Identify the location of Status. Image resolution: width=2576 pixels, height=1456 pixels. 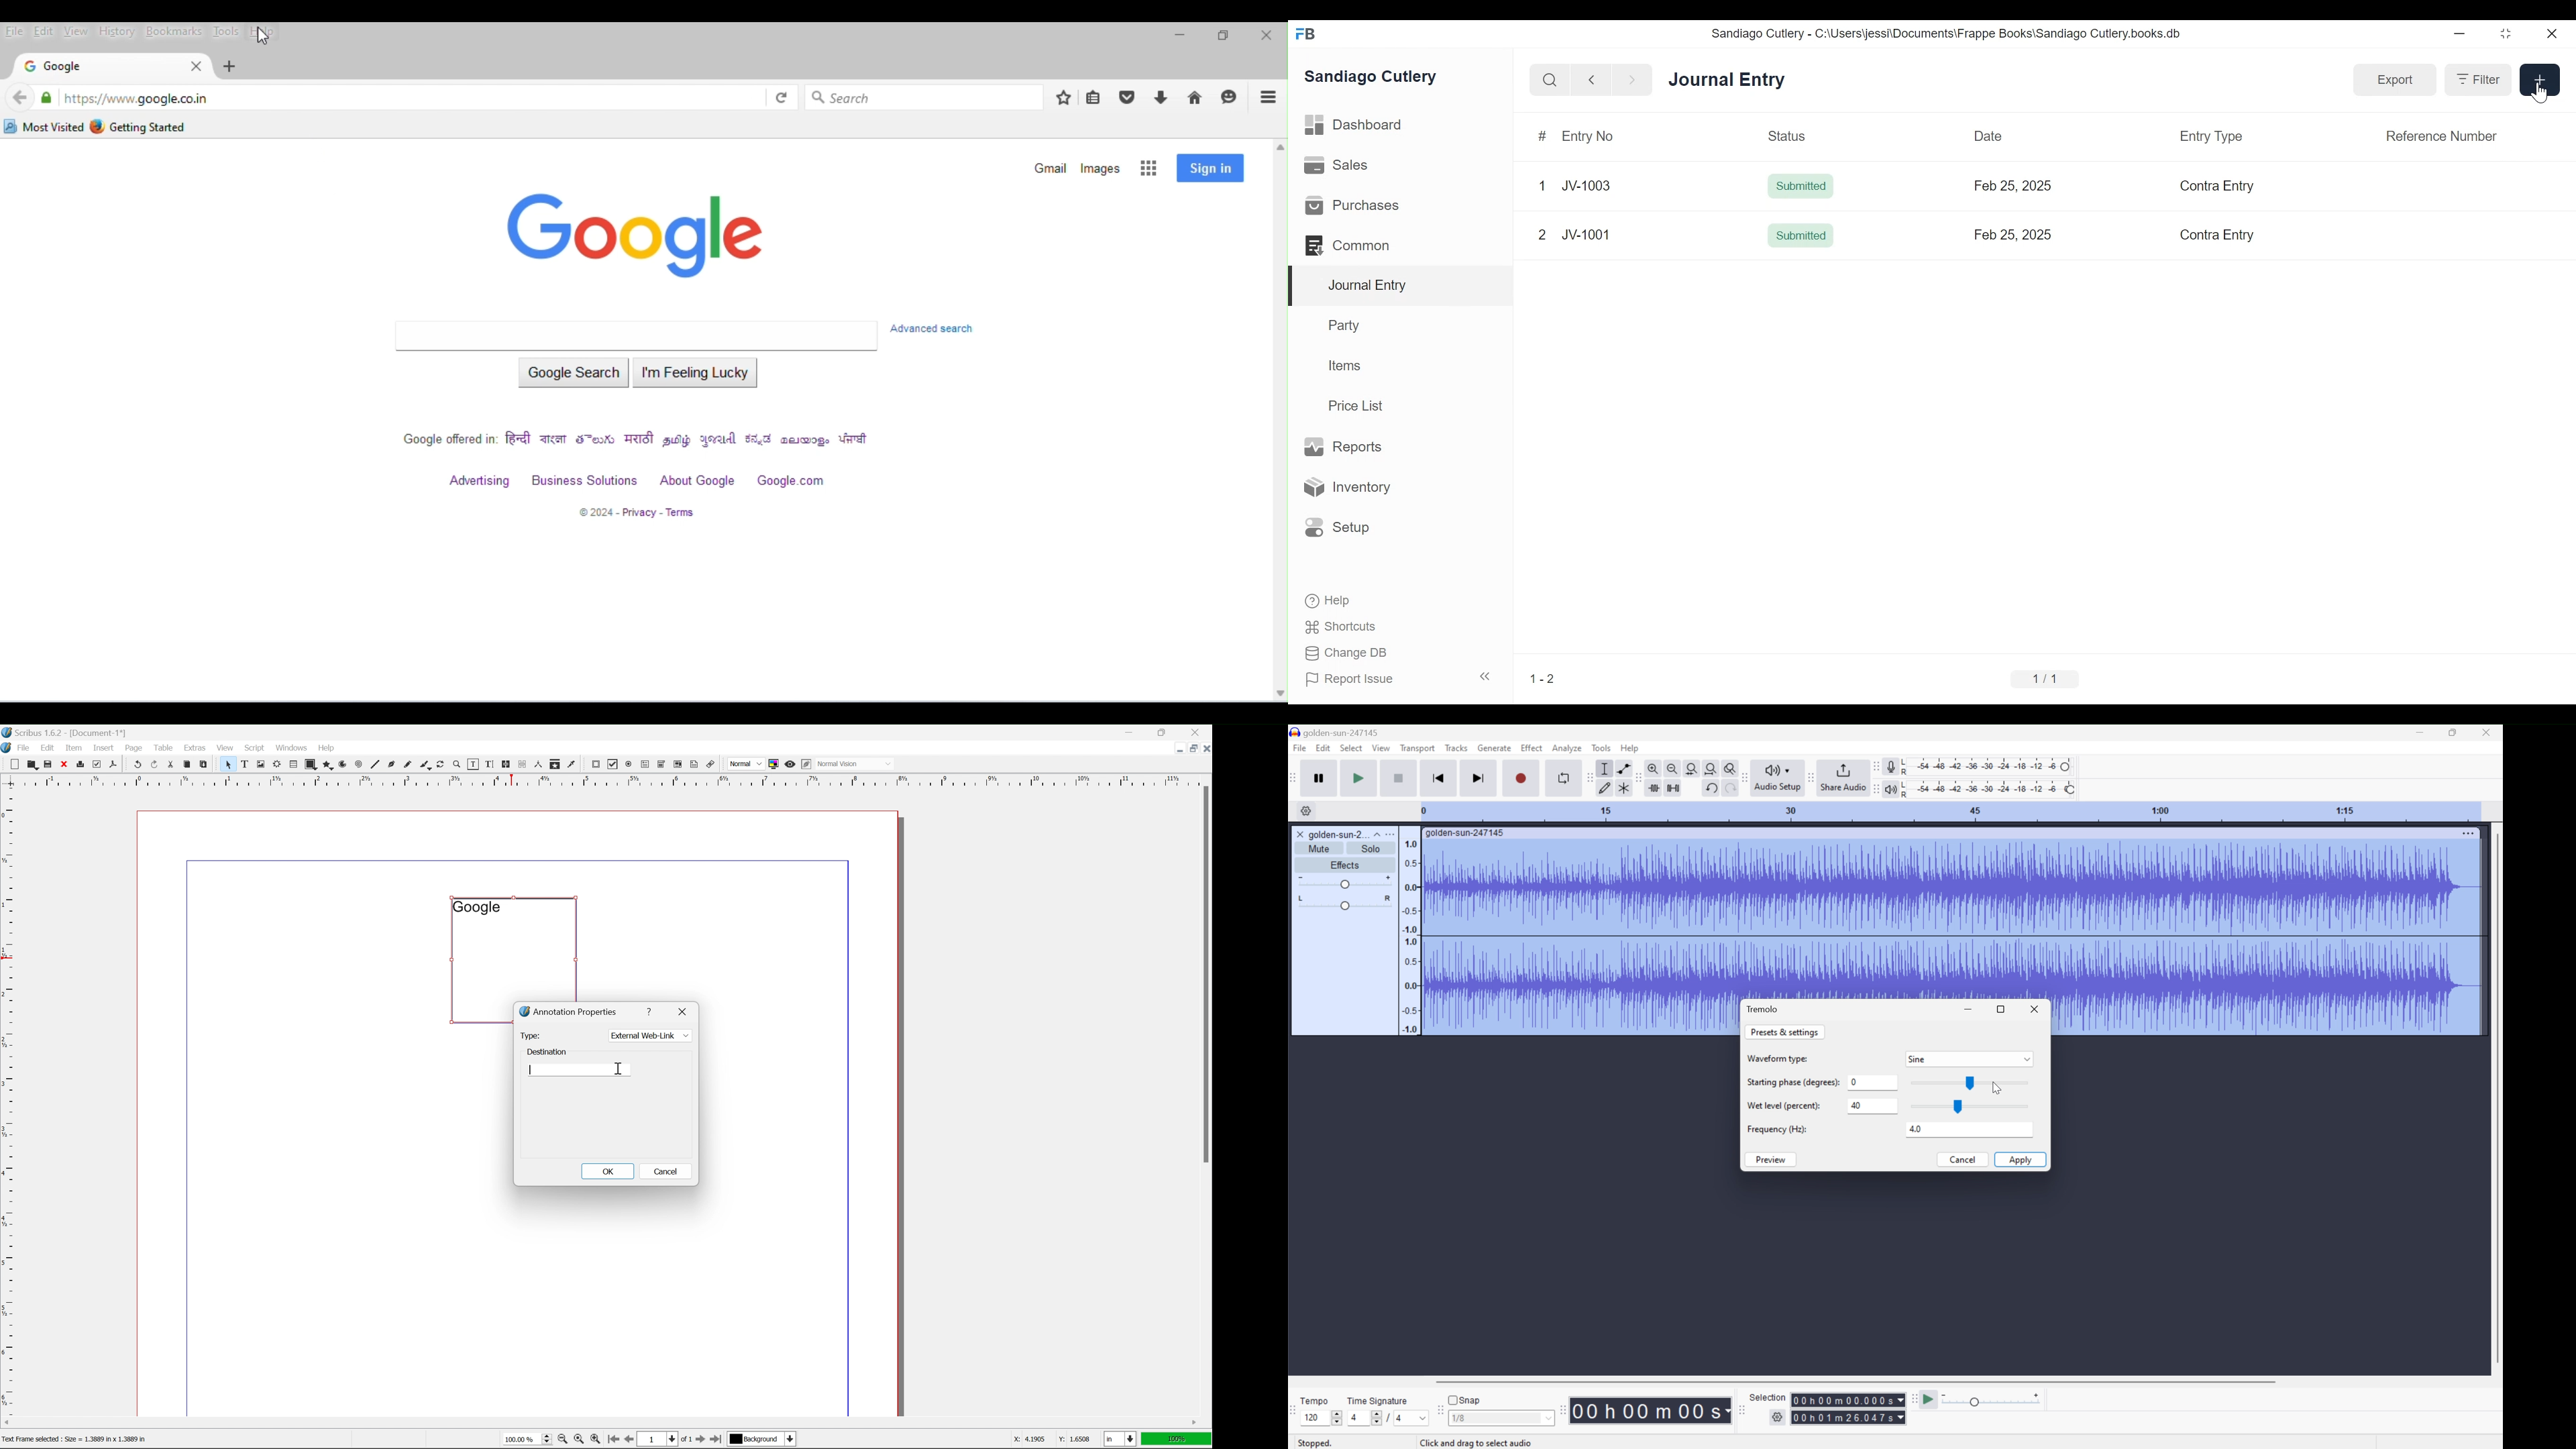
(1788, 135).